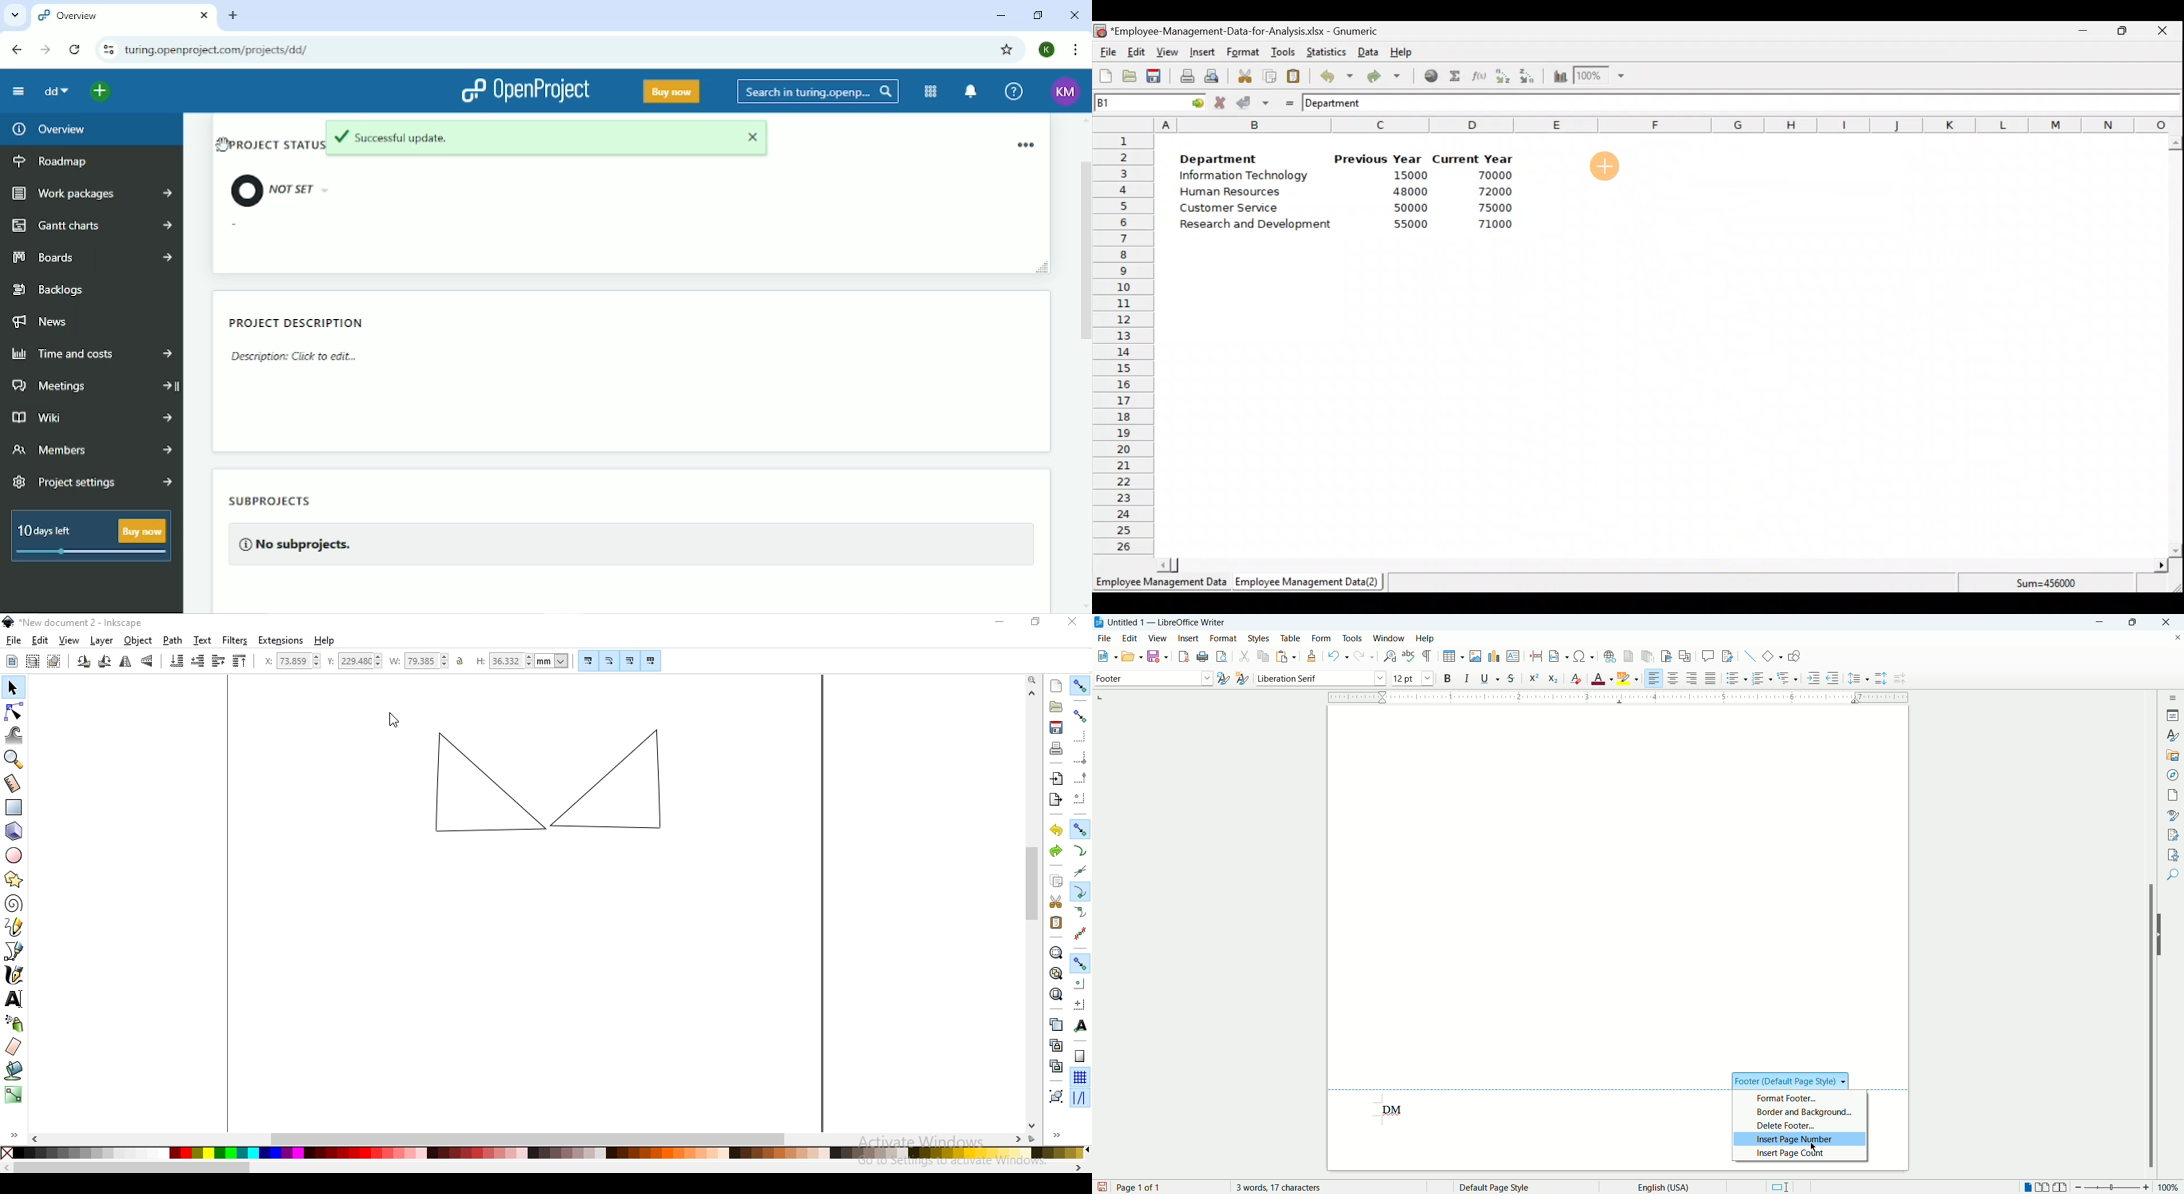 The width and height of the screenshot is (2184, 1204). What do you see at coordinates (1389, 656) in the screenshot?
I see `find and replace` at bounding box center [1389, 656].